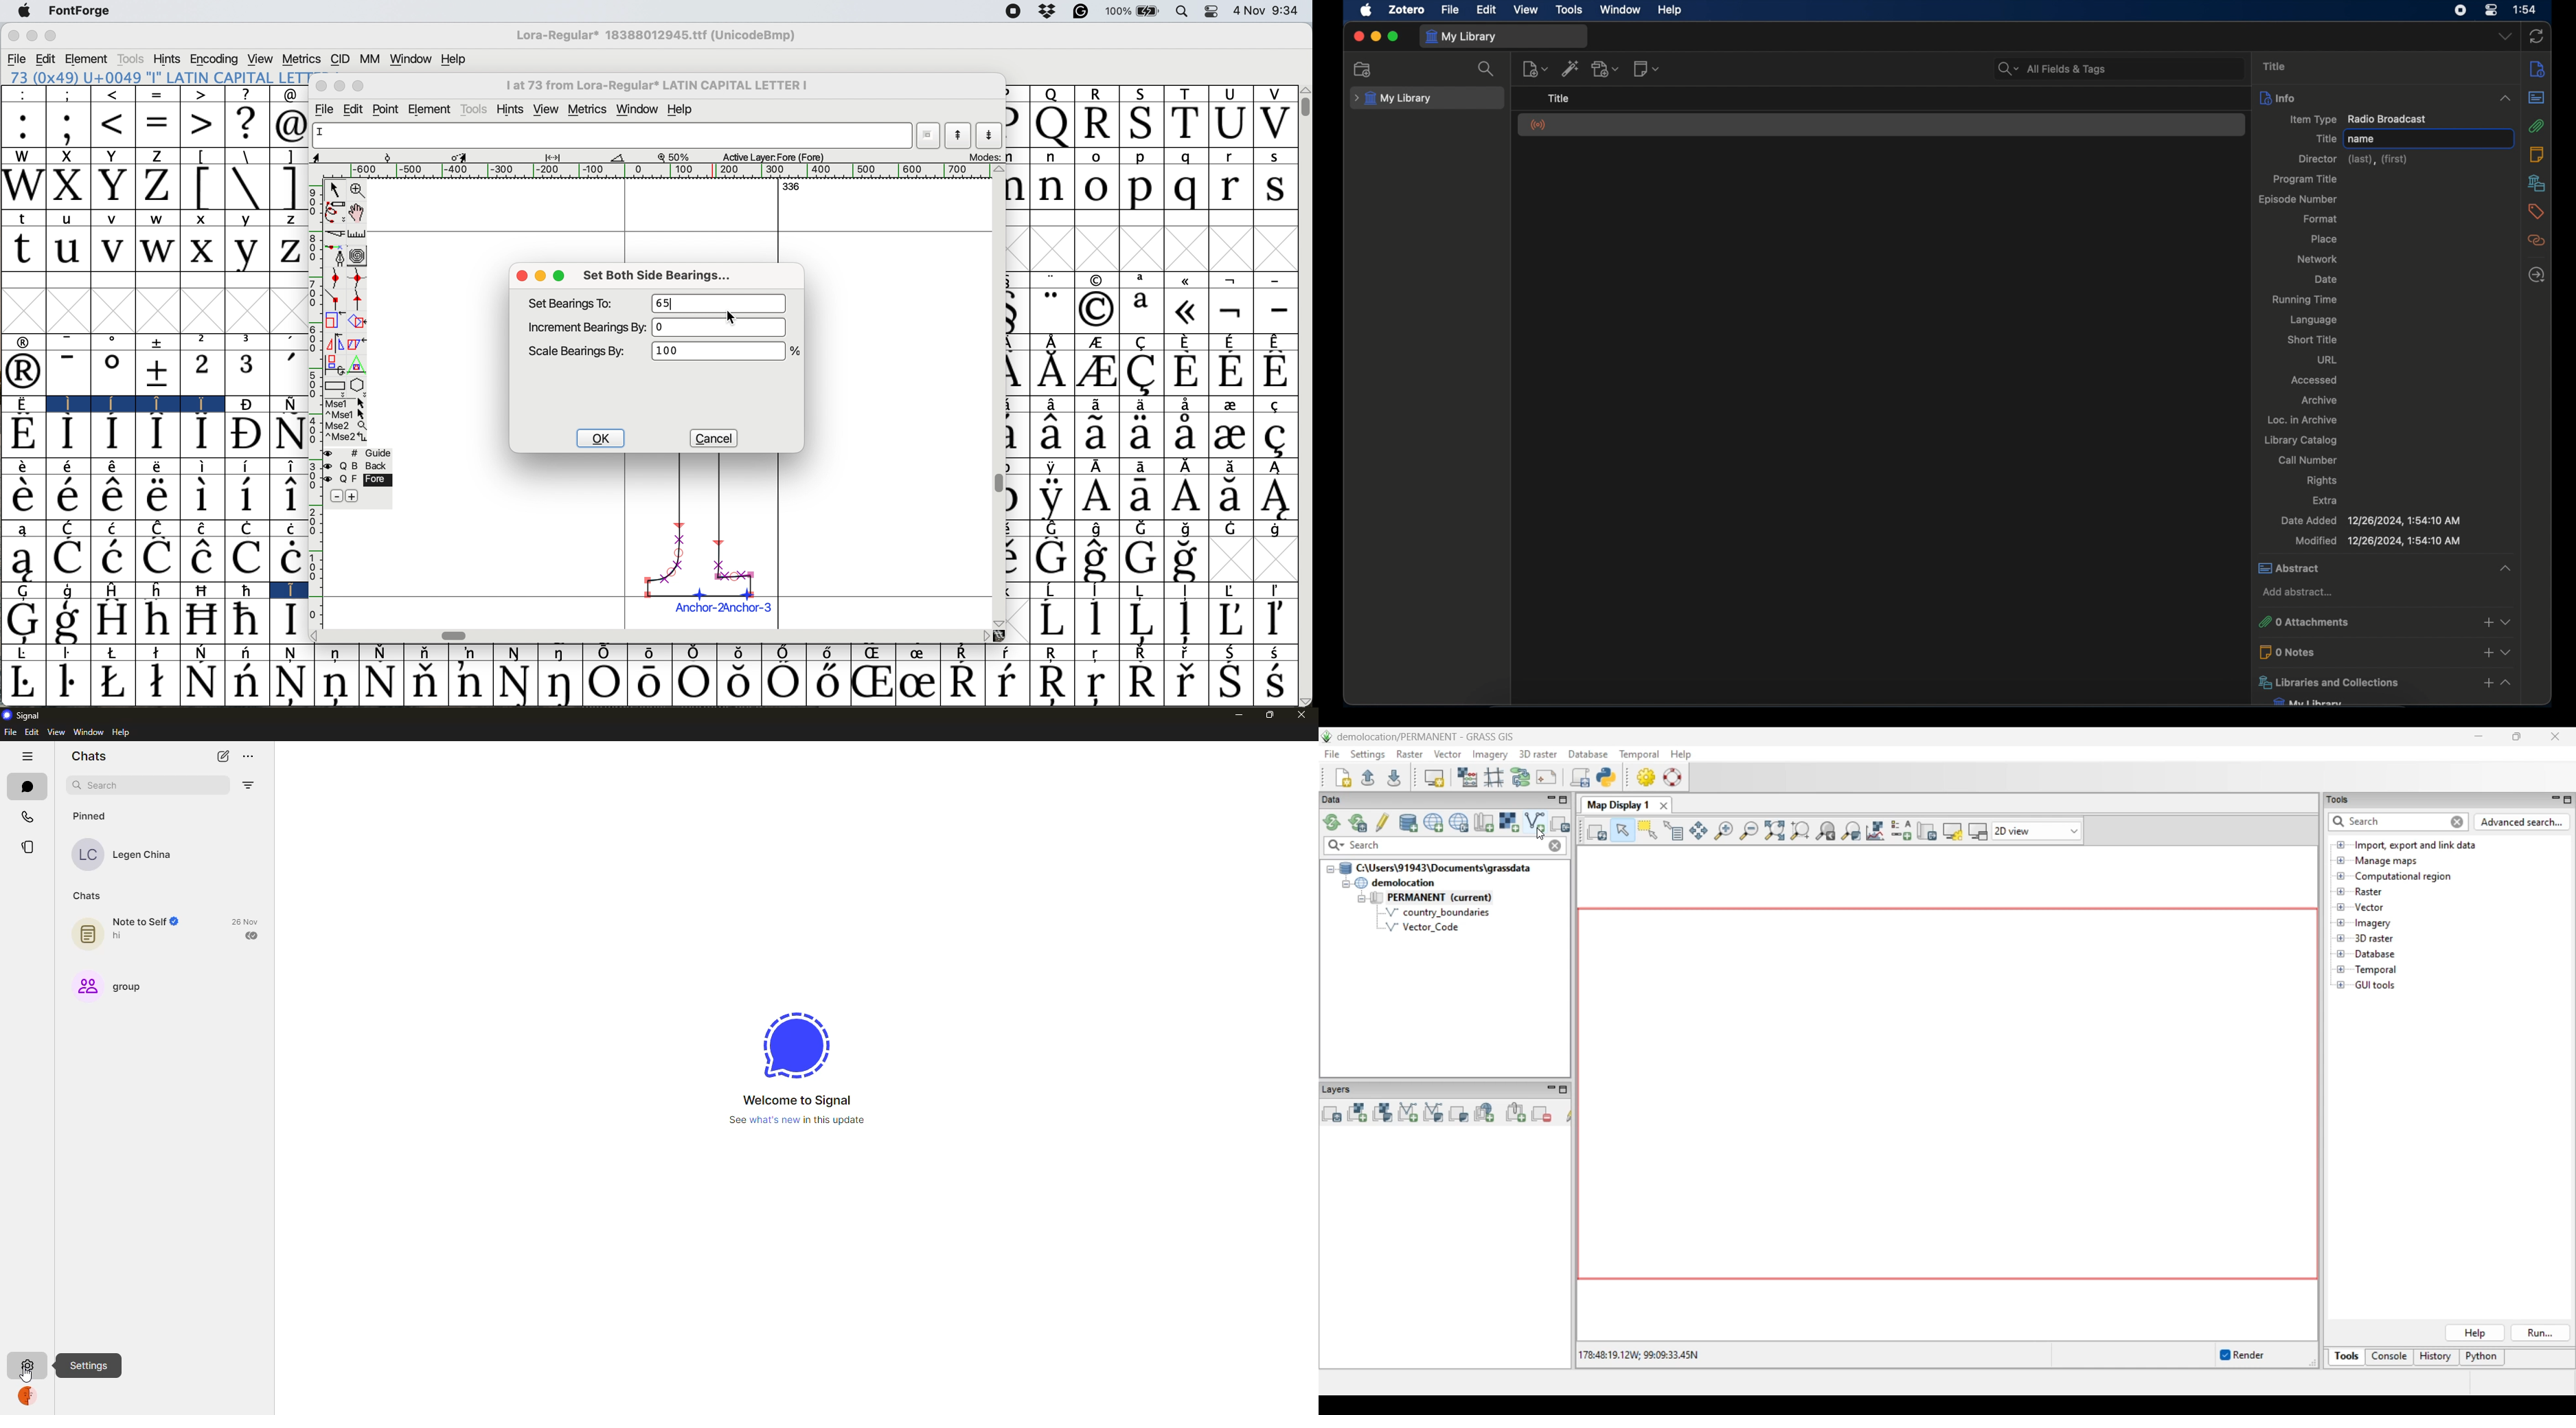 This screenshot has width=2576, height=1428. Describe the element at coordinates (246, 620) in the screenshot. I see `Symbol` at that location.